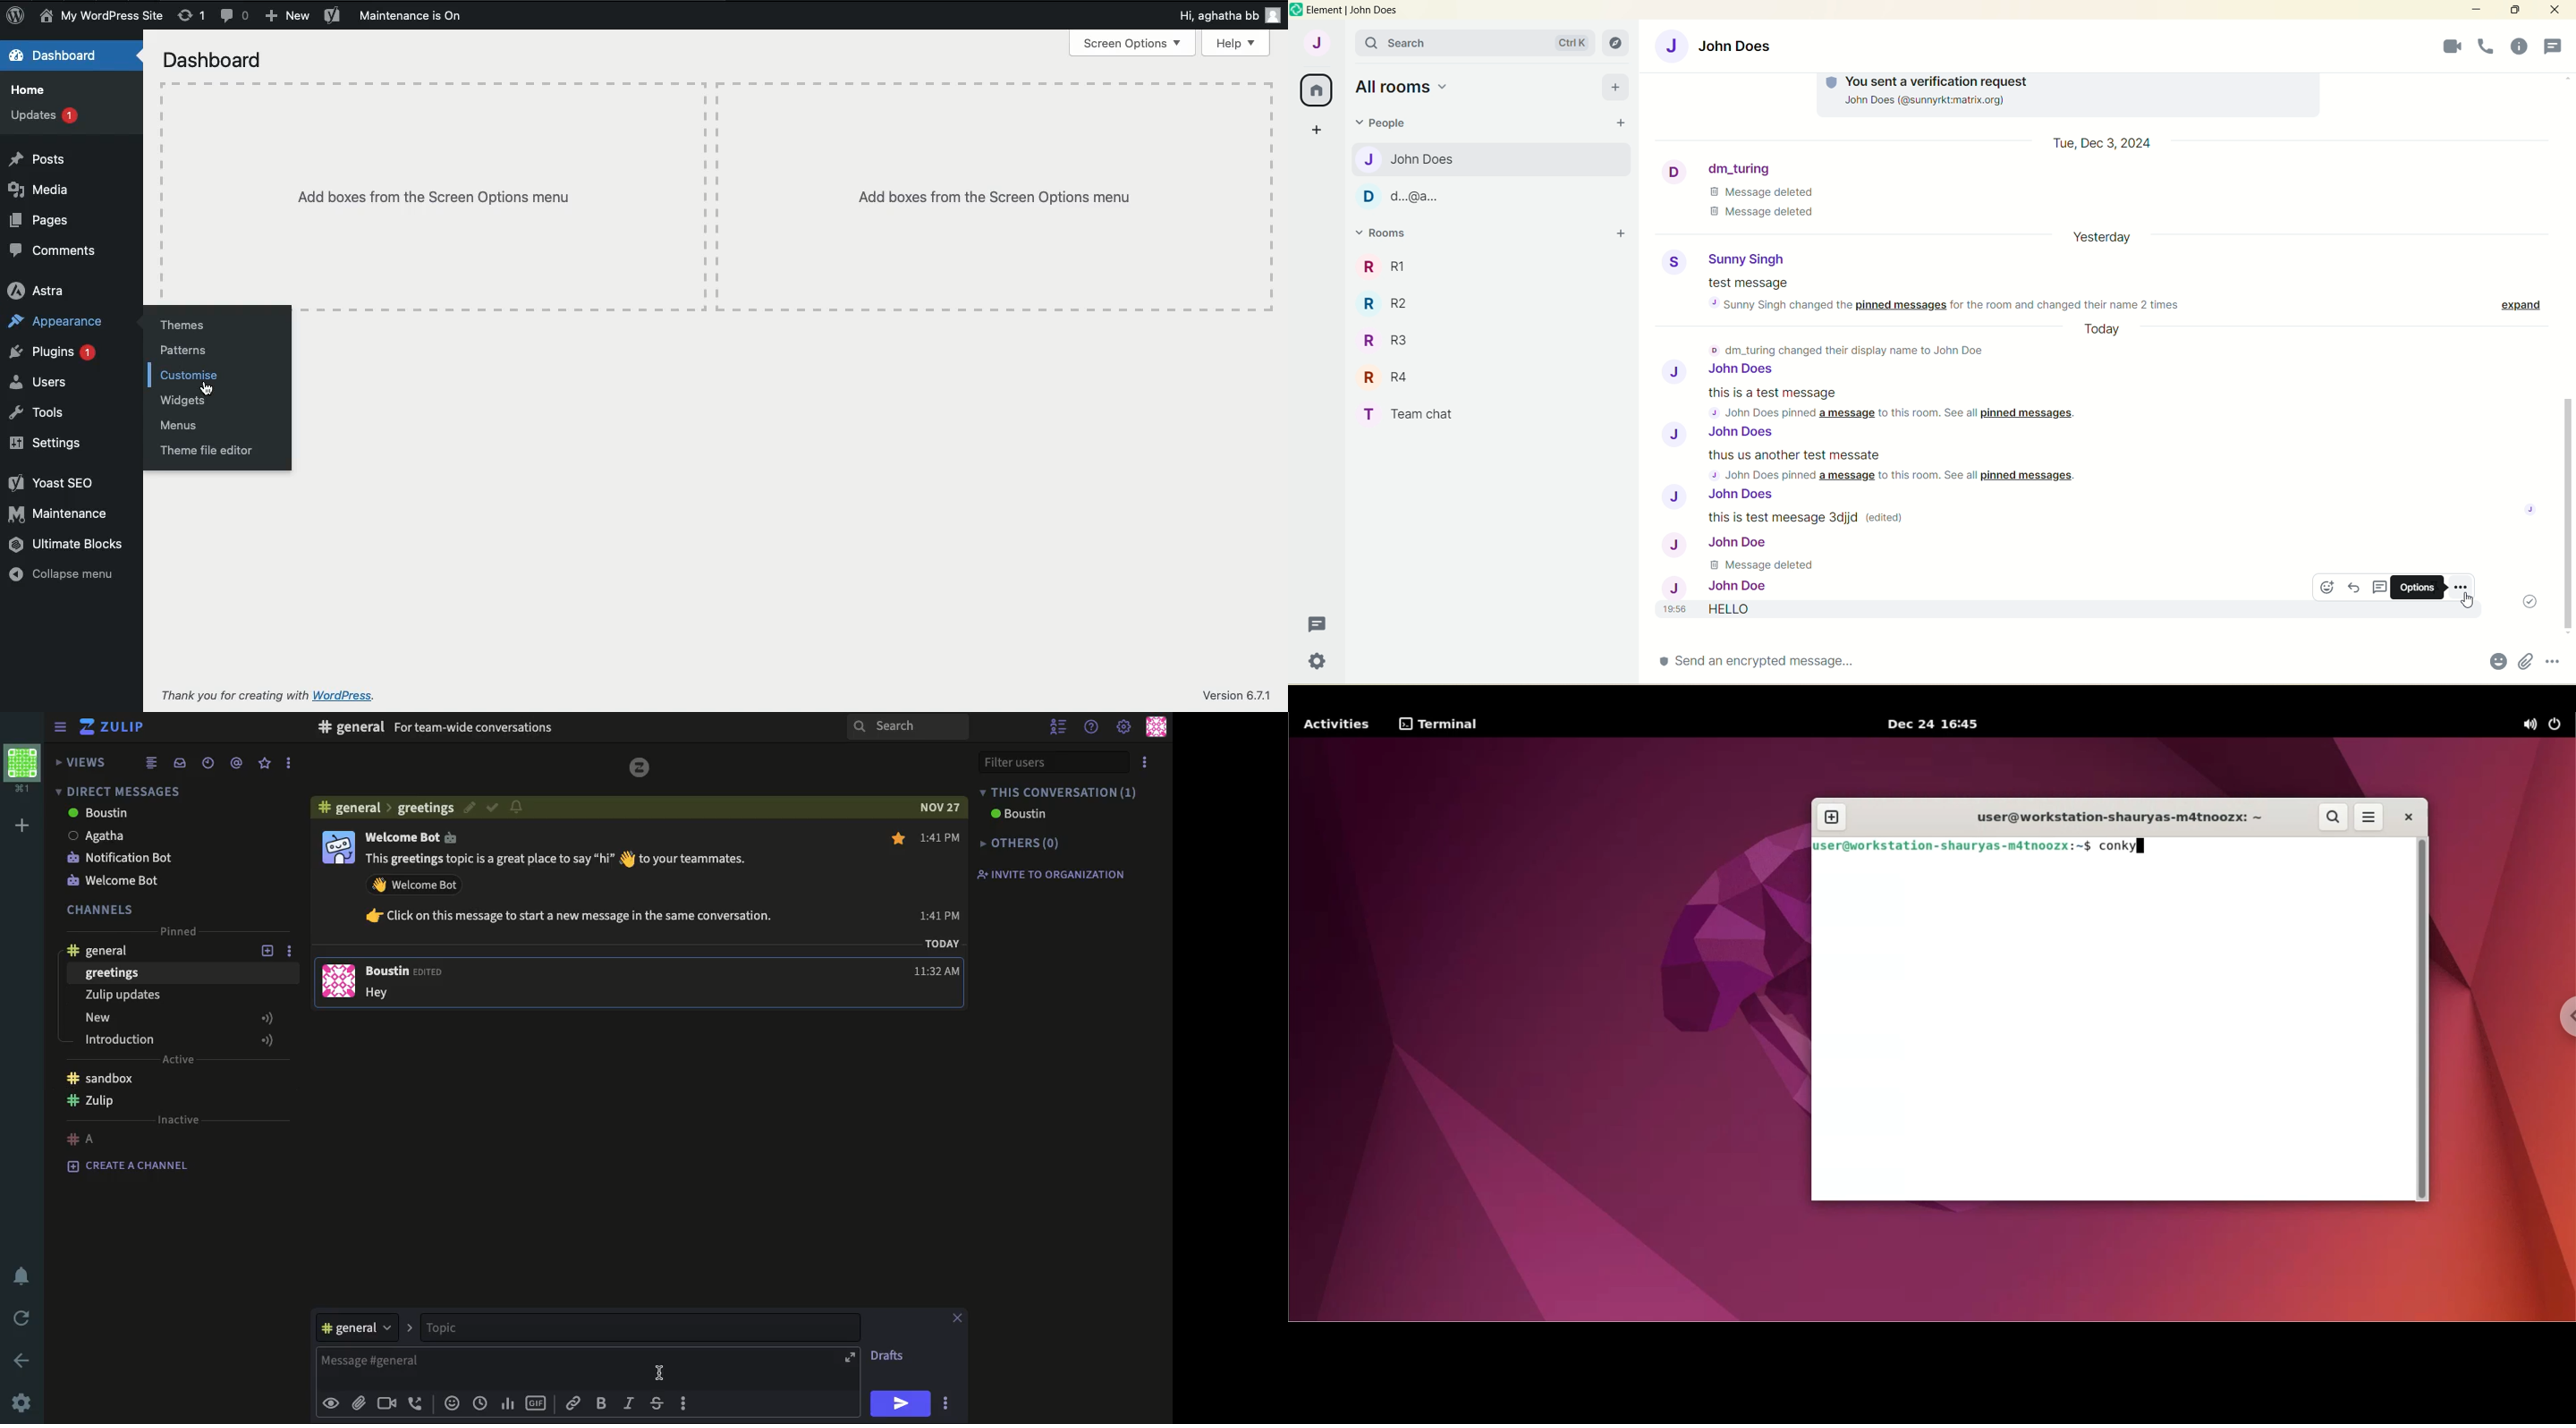 Image resolution: width=2576 pixels, height=1428 pixels. Describe the element at coordinates (112, 727) in the screenshot. I see `Zulip` at that location.